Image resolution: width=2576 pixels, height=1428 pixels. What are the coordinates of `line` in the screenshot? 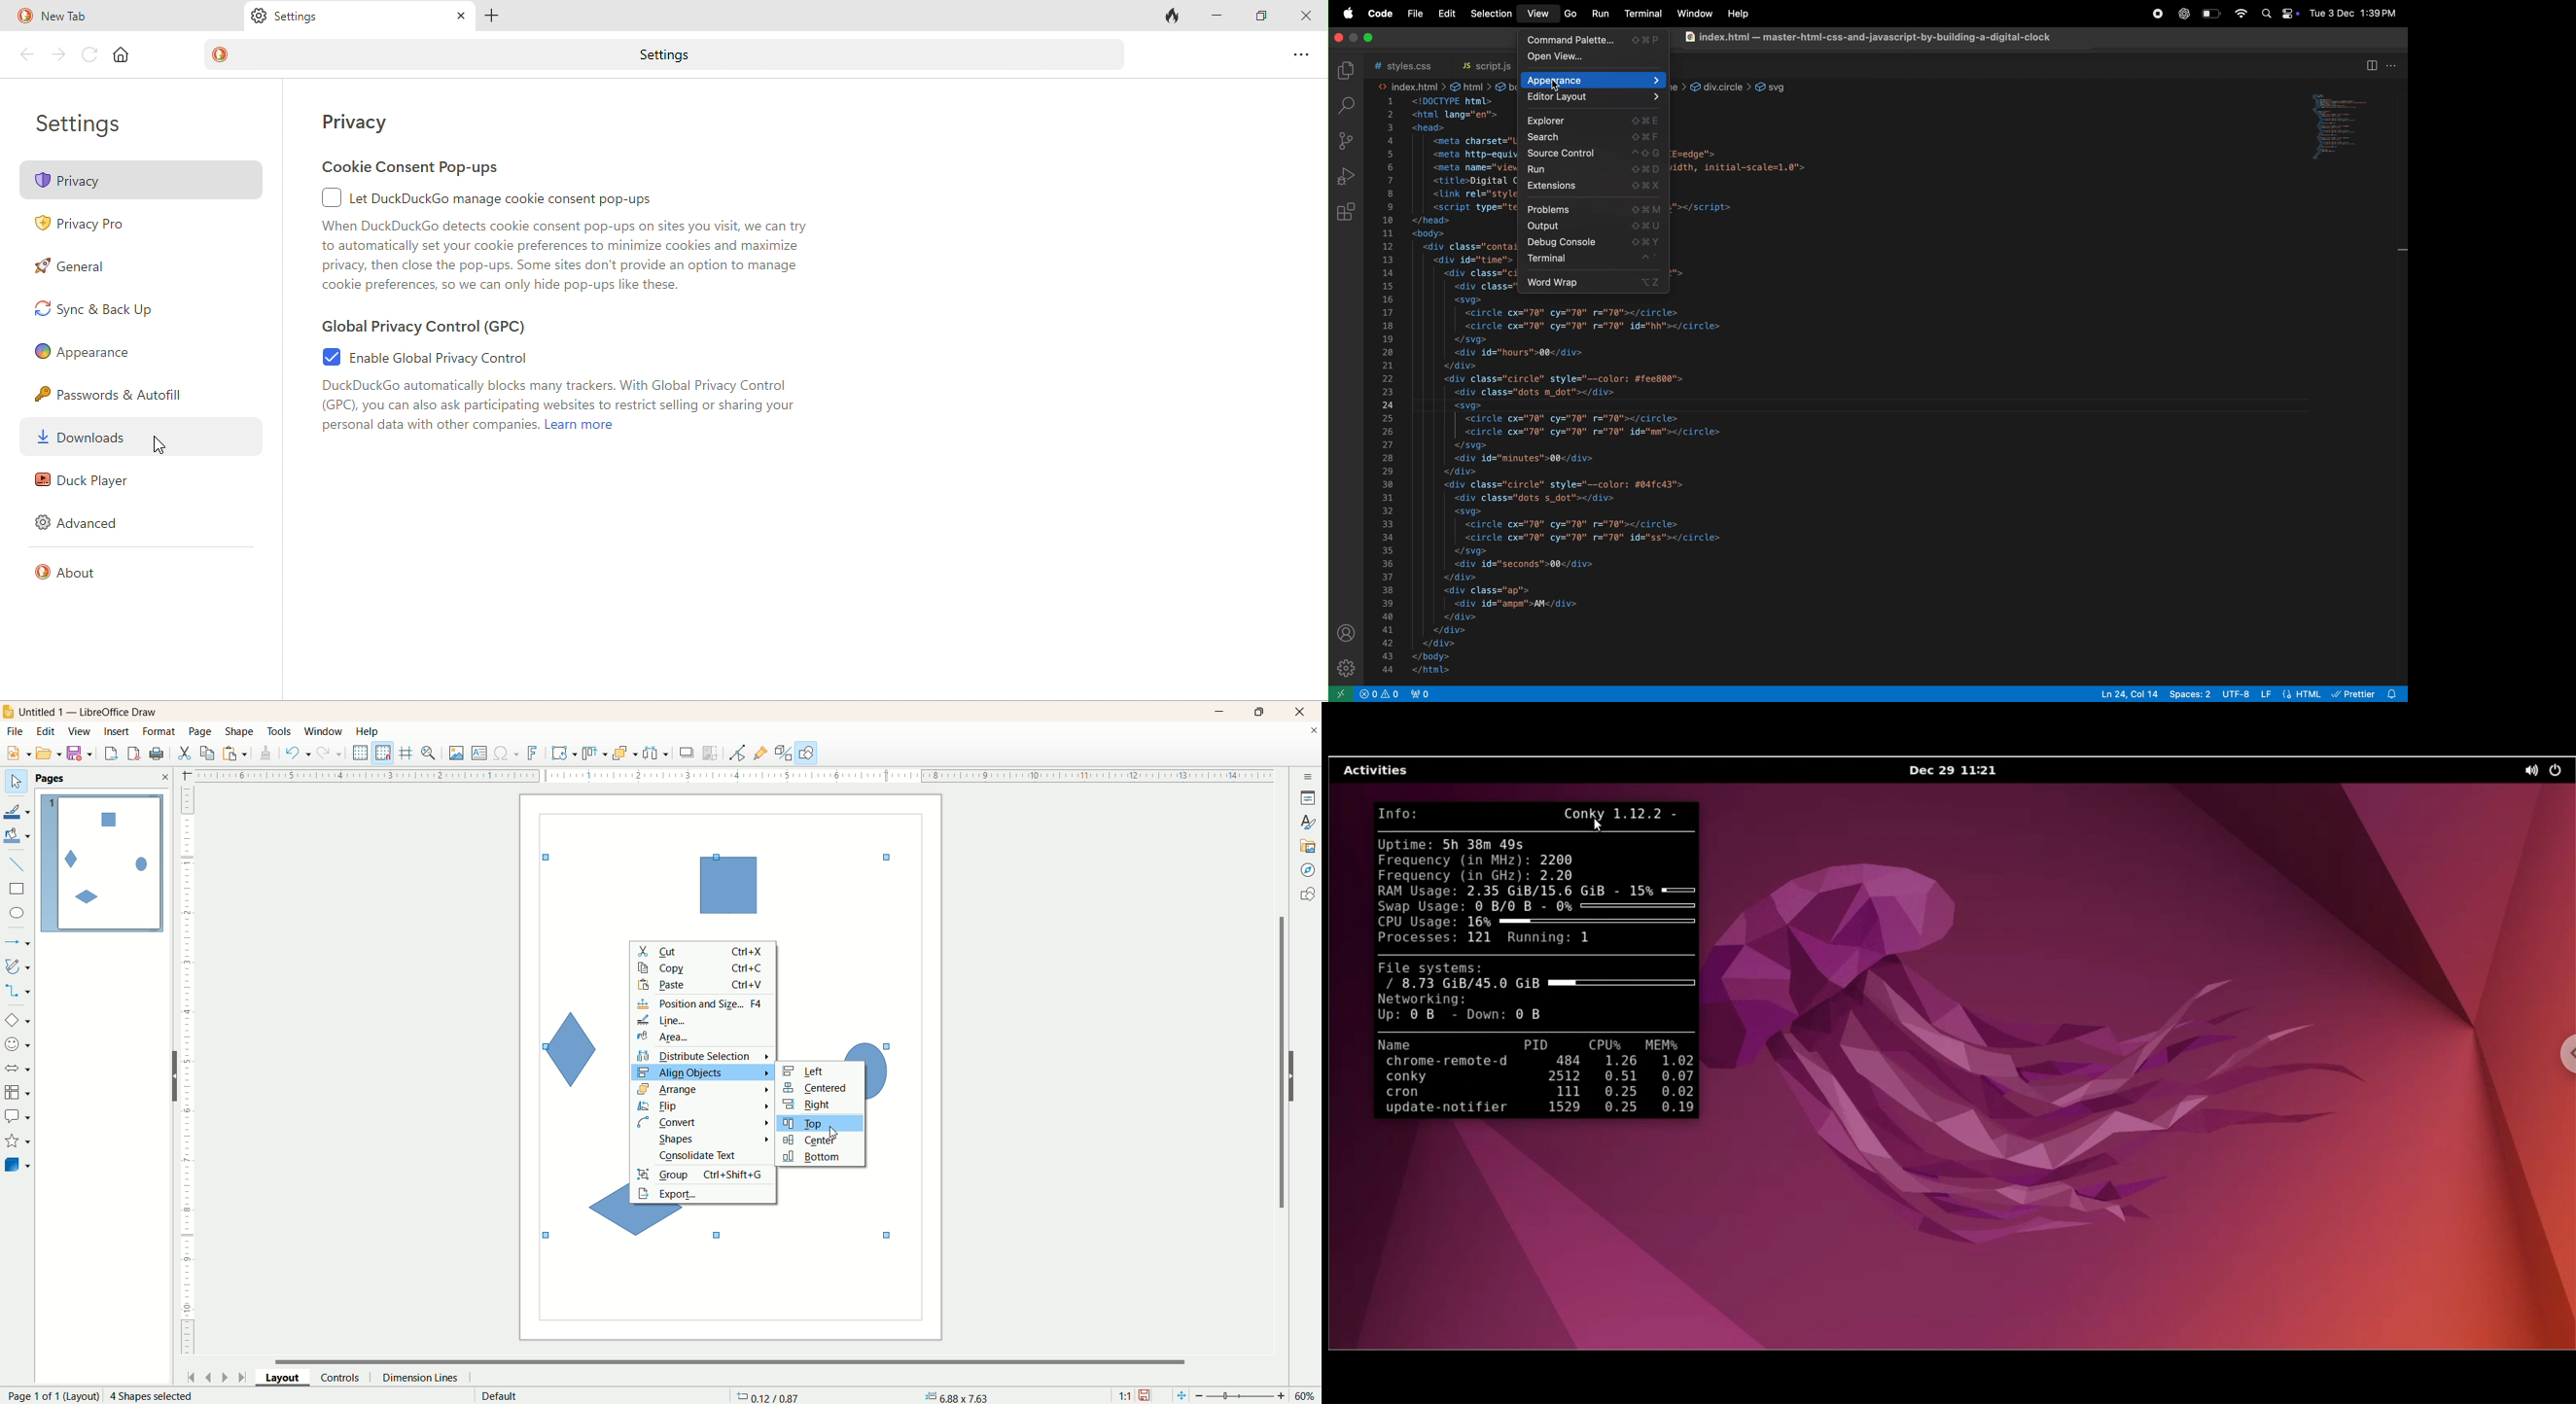 It's located at (703, 1021).